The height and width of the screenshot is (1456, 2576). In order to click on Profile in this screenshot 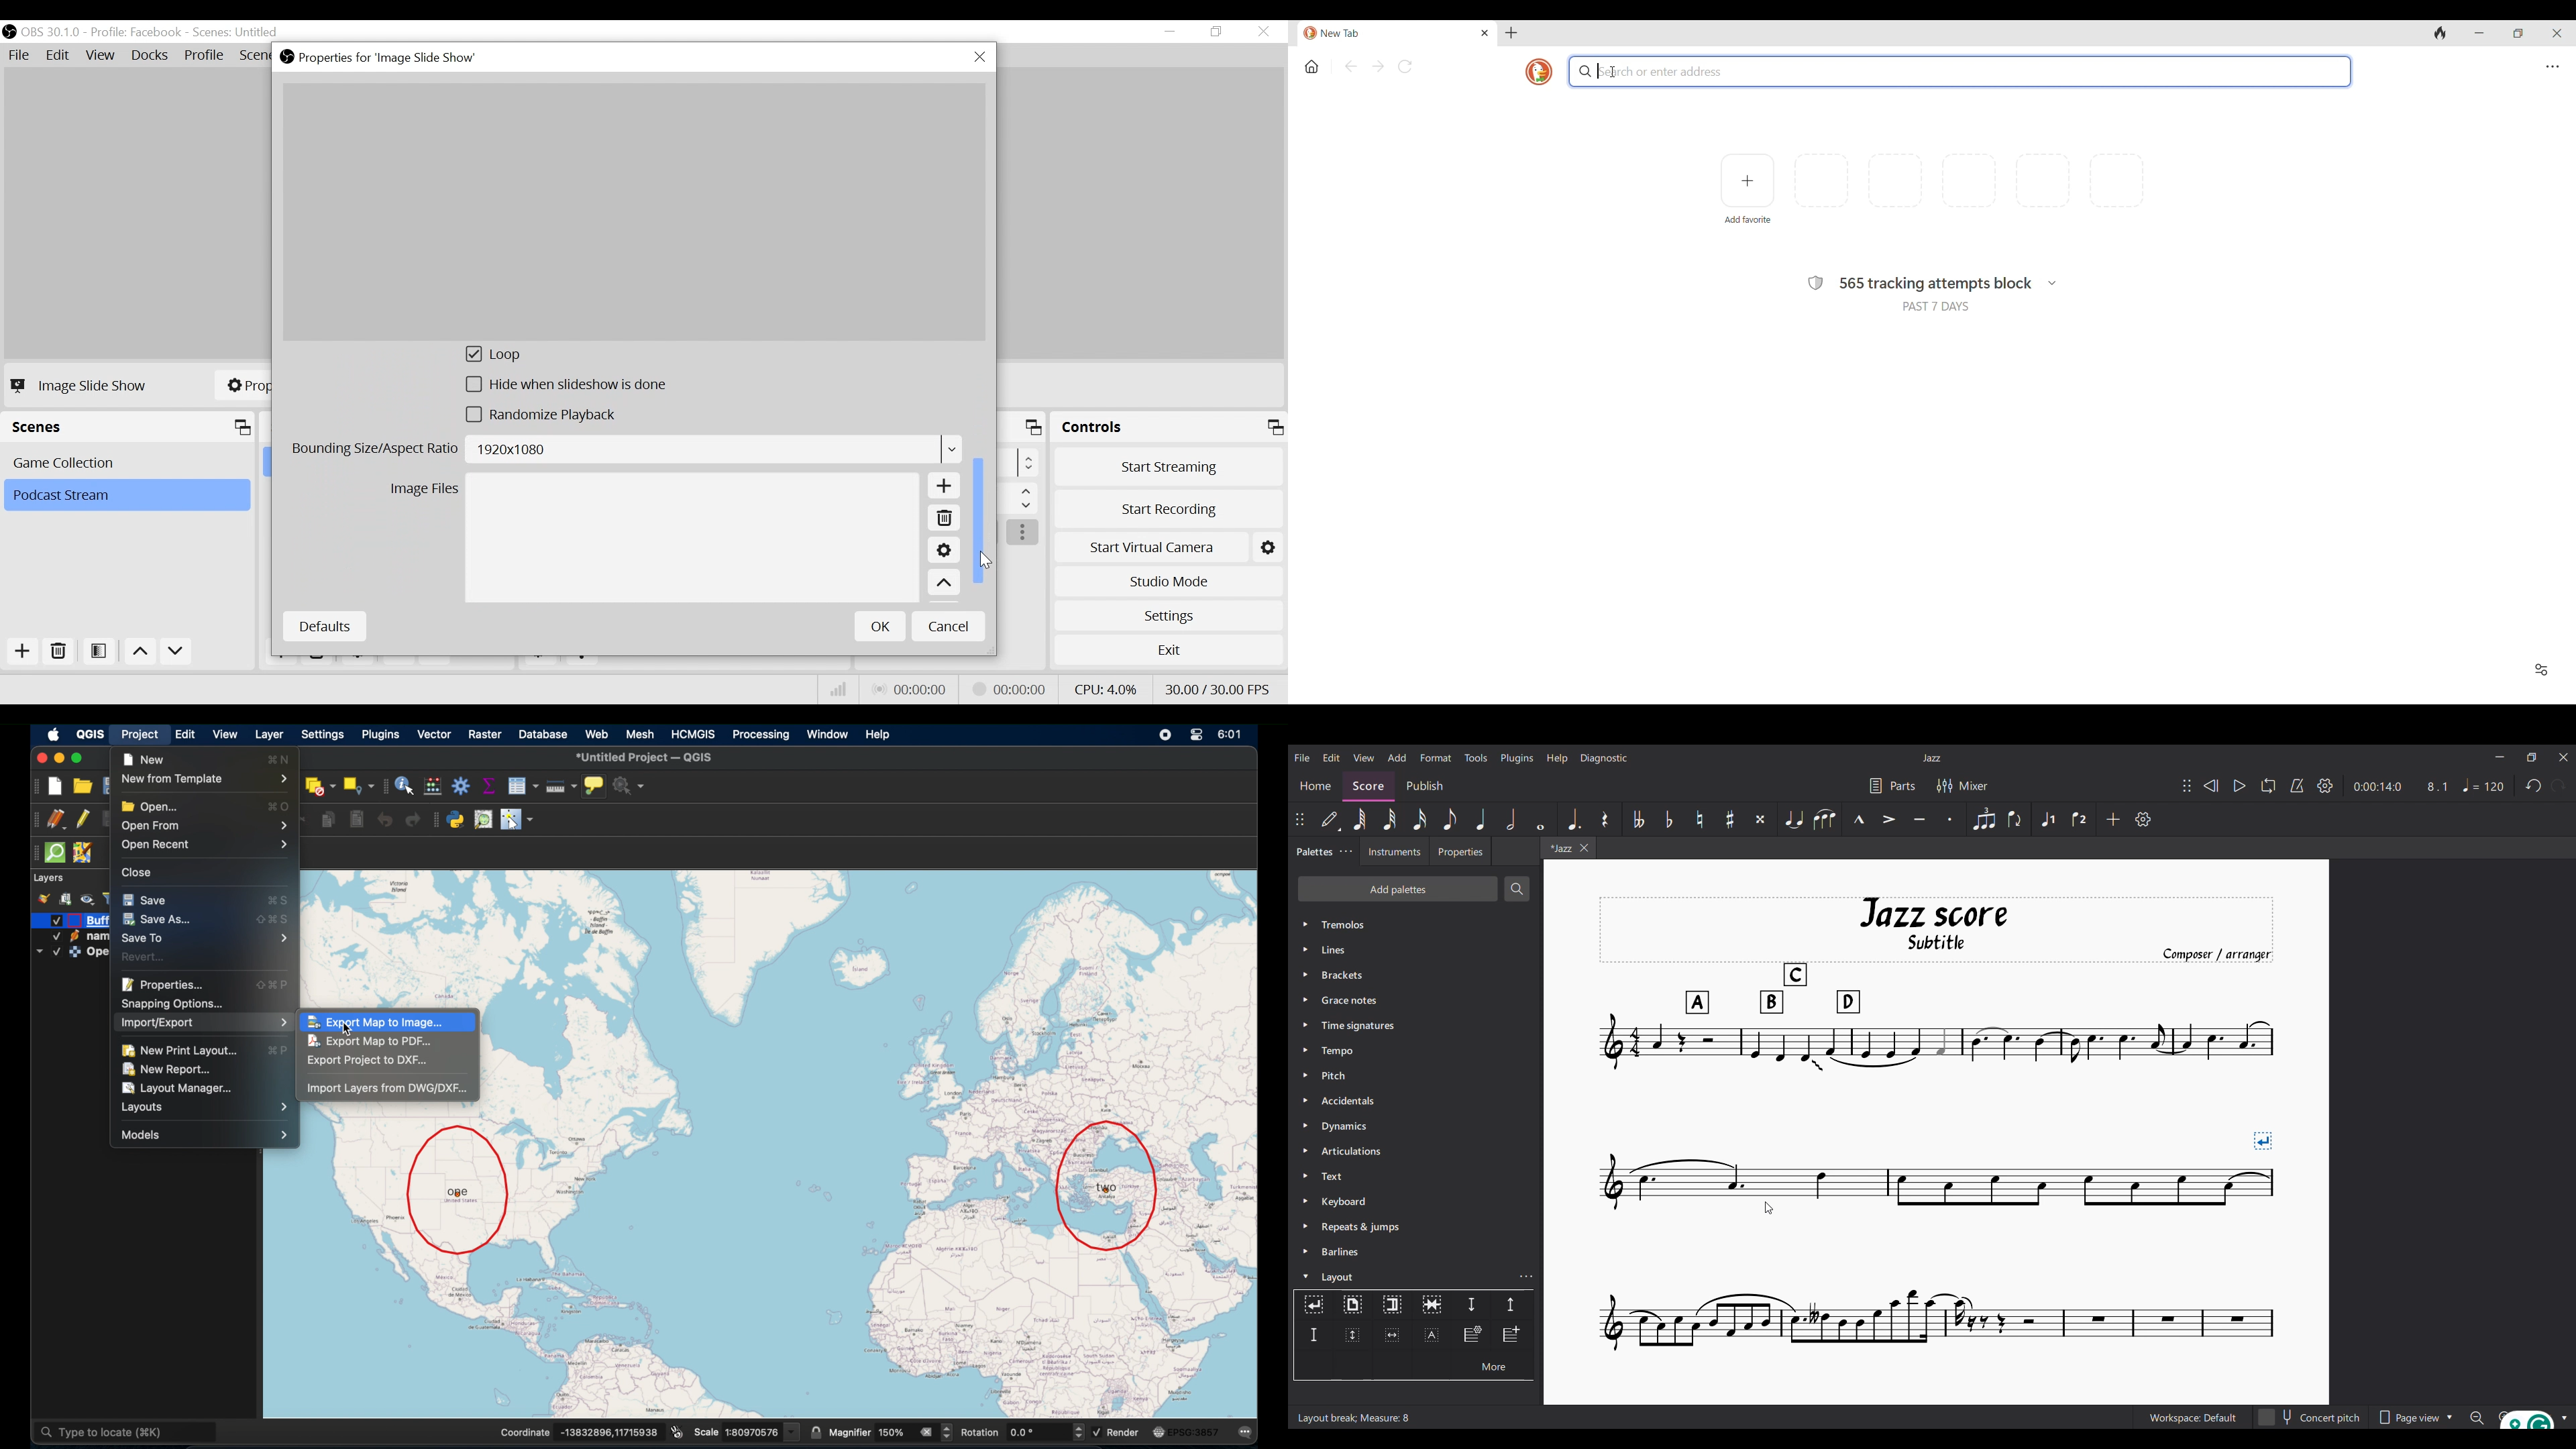, I will do `click(205, 56)`.